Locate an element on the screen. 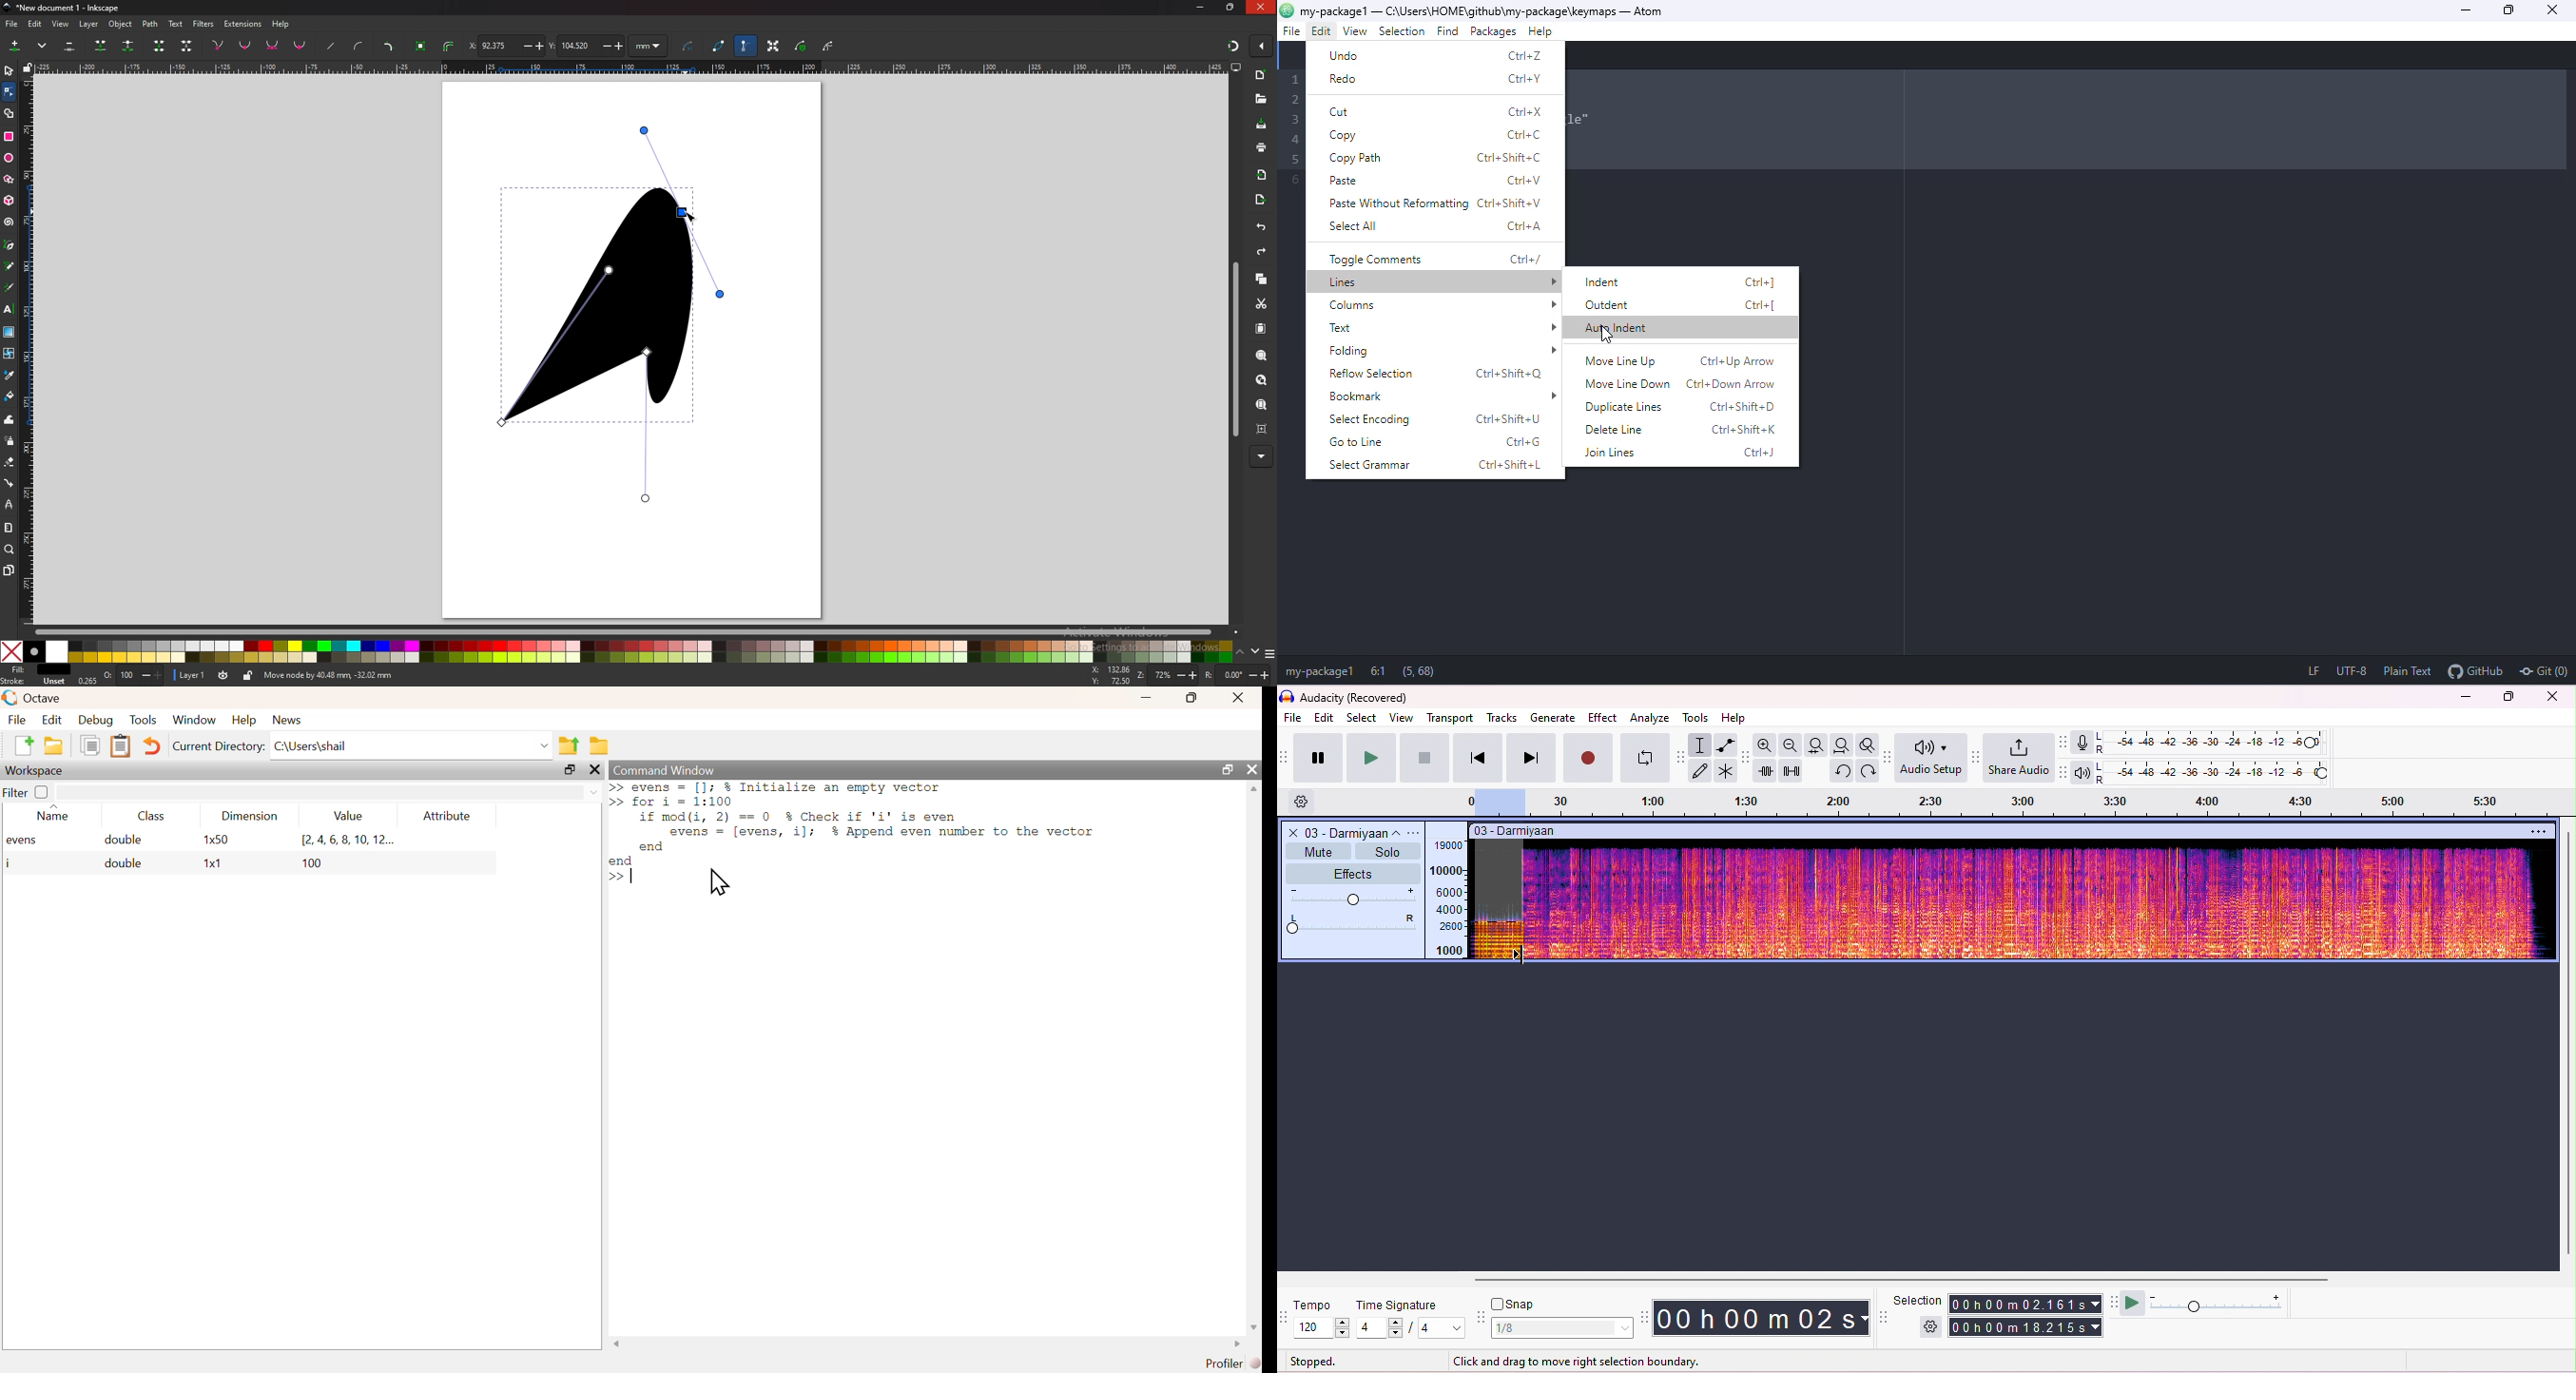 This screenshot has height=1400, width=2576. open is located at coordinates (1261, 99).